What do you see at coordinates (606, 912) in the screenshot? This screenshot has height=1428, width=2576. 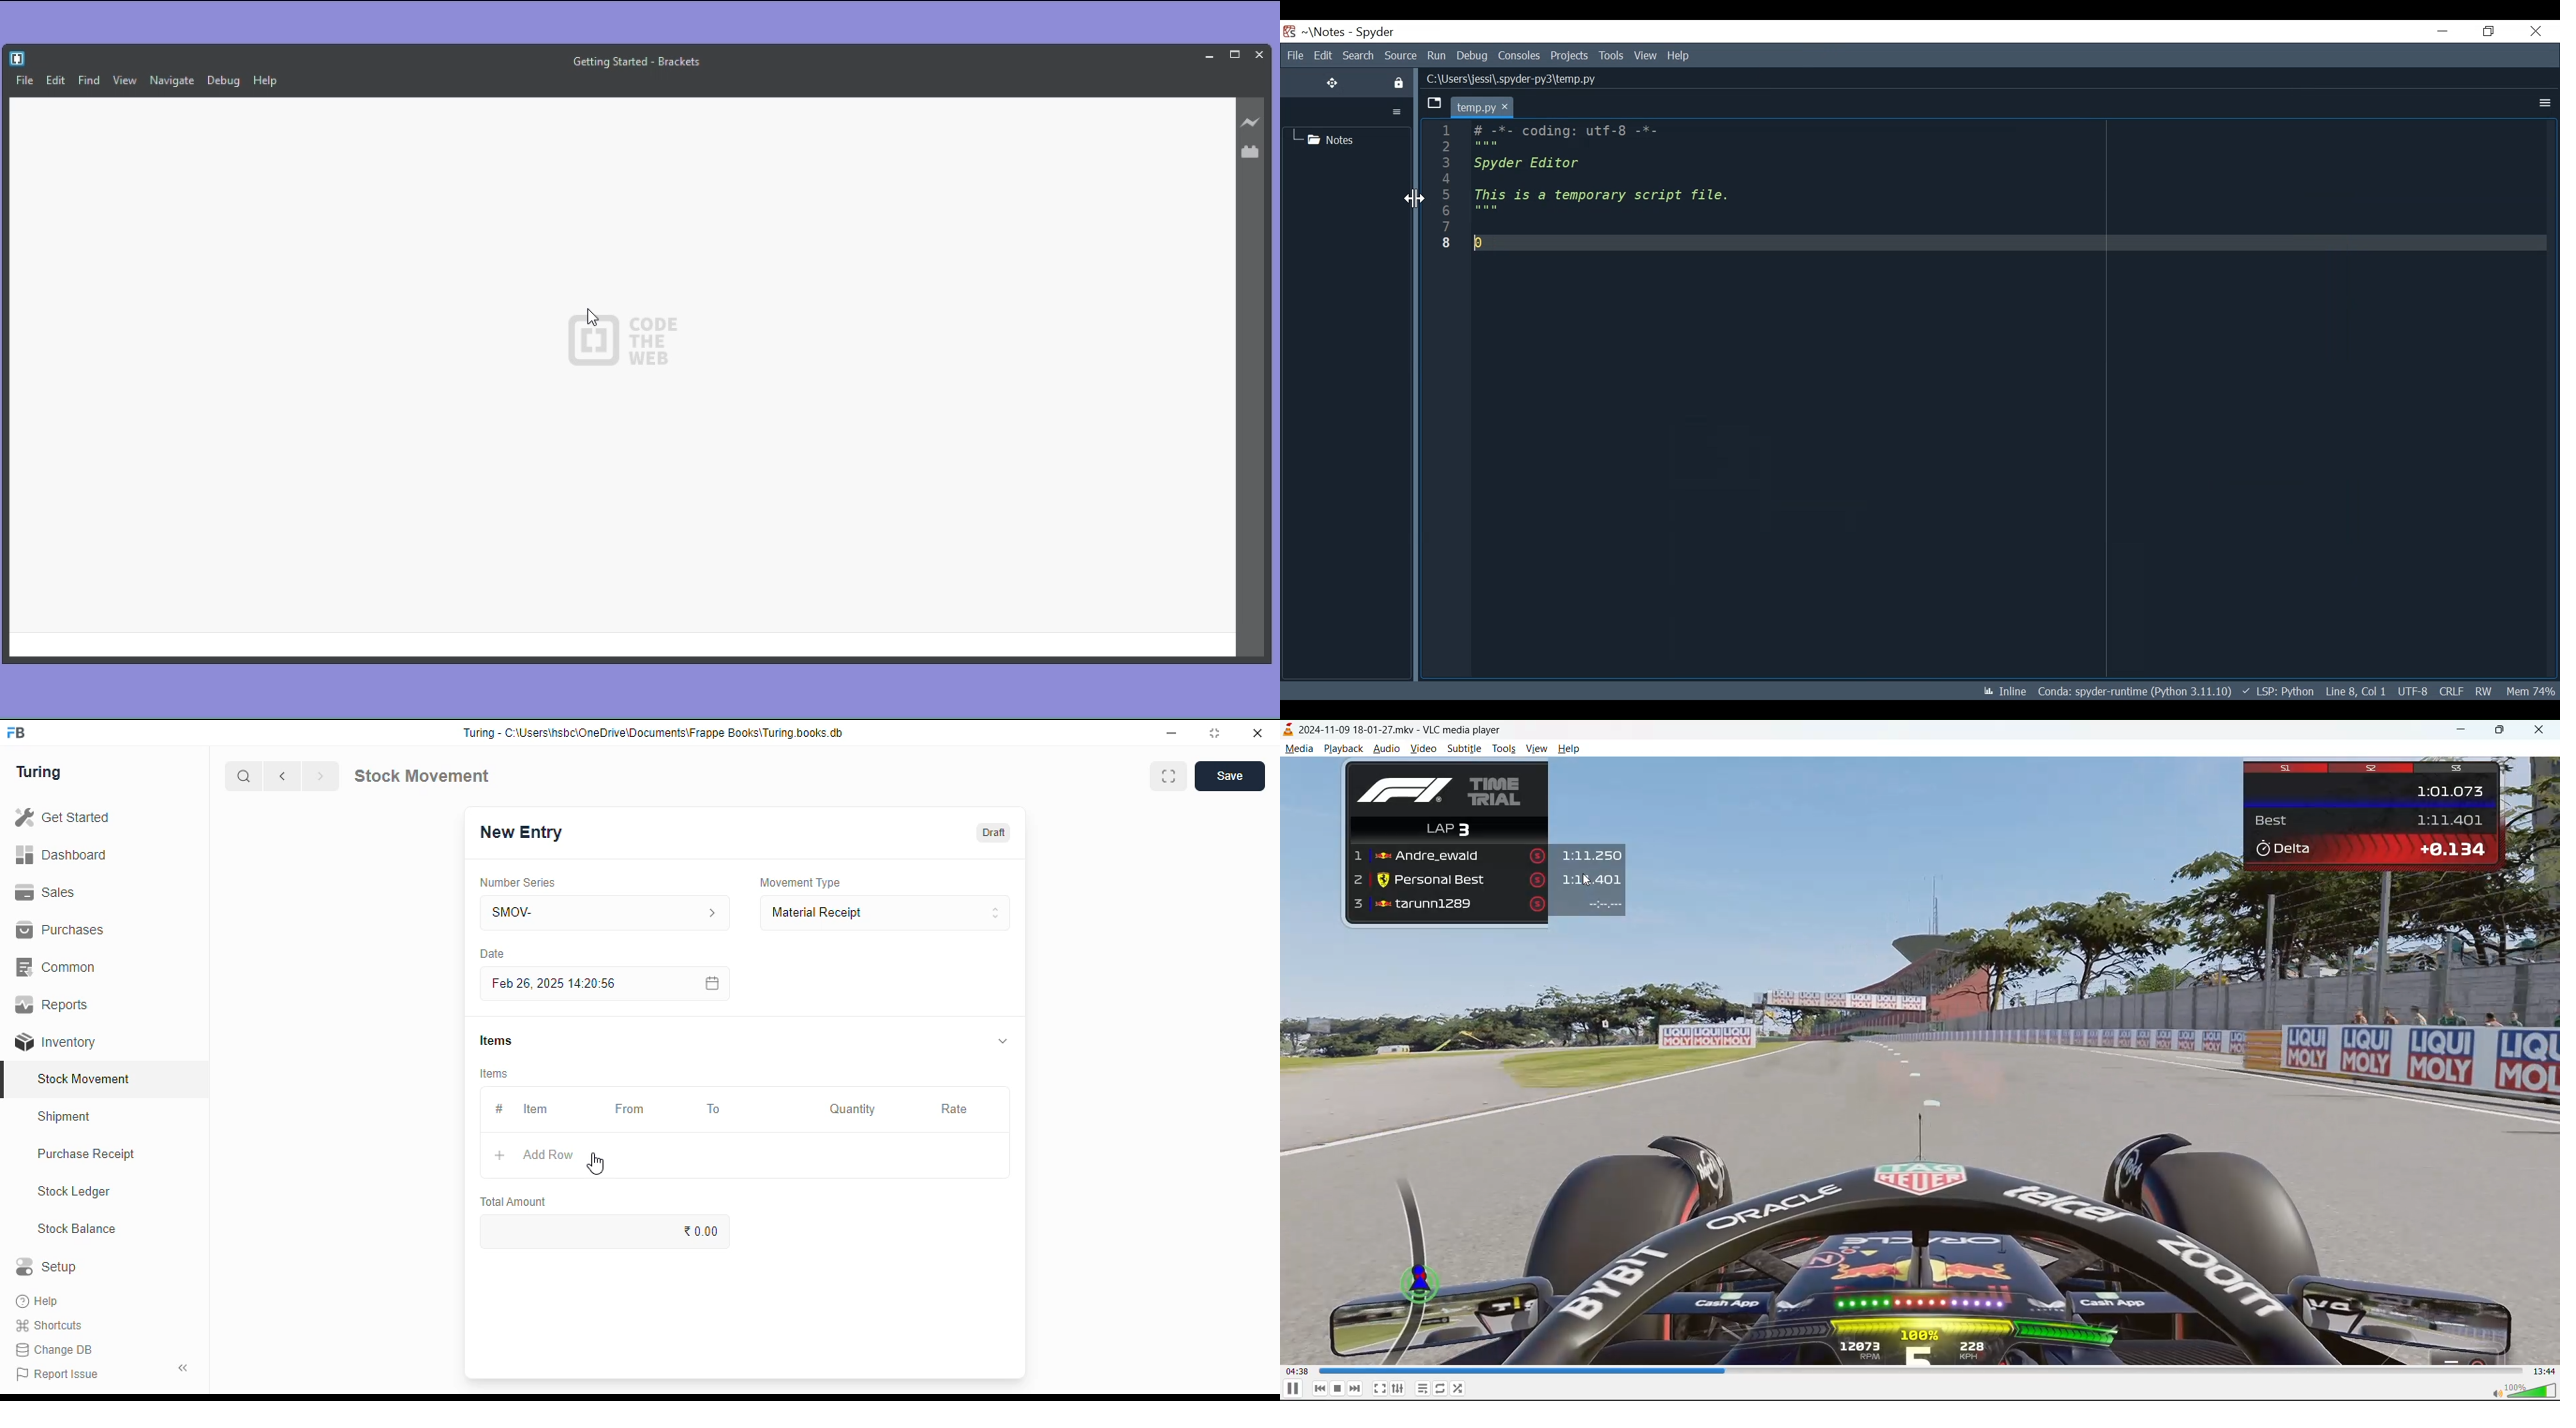 I see `SMOV-` at bounding box center [606, 912].